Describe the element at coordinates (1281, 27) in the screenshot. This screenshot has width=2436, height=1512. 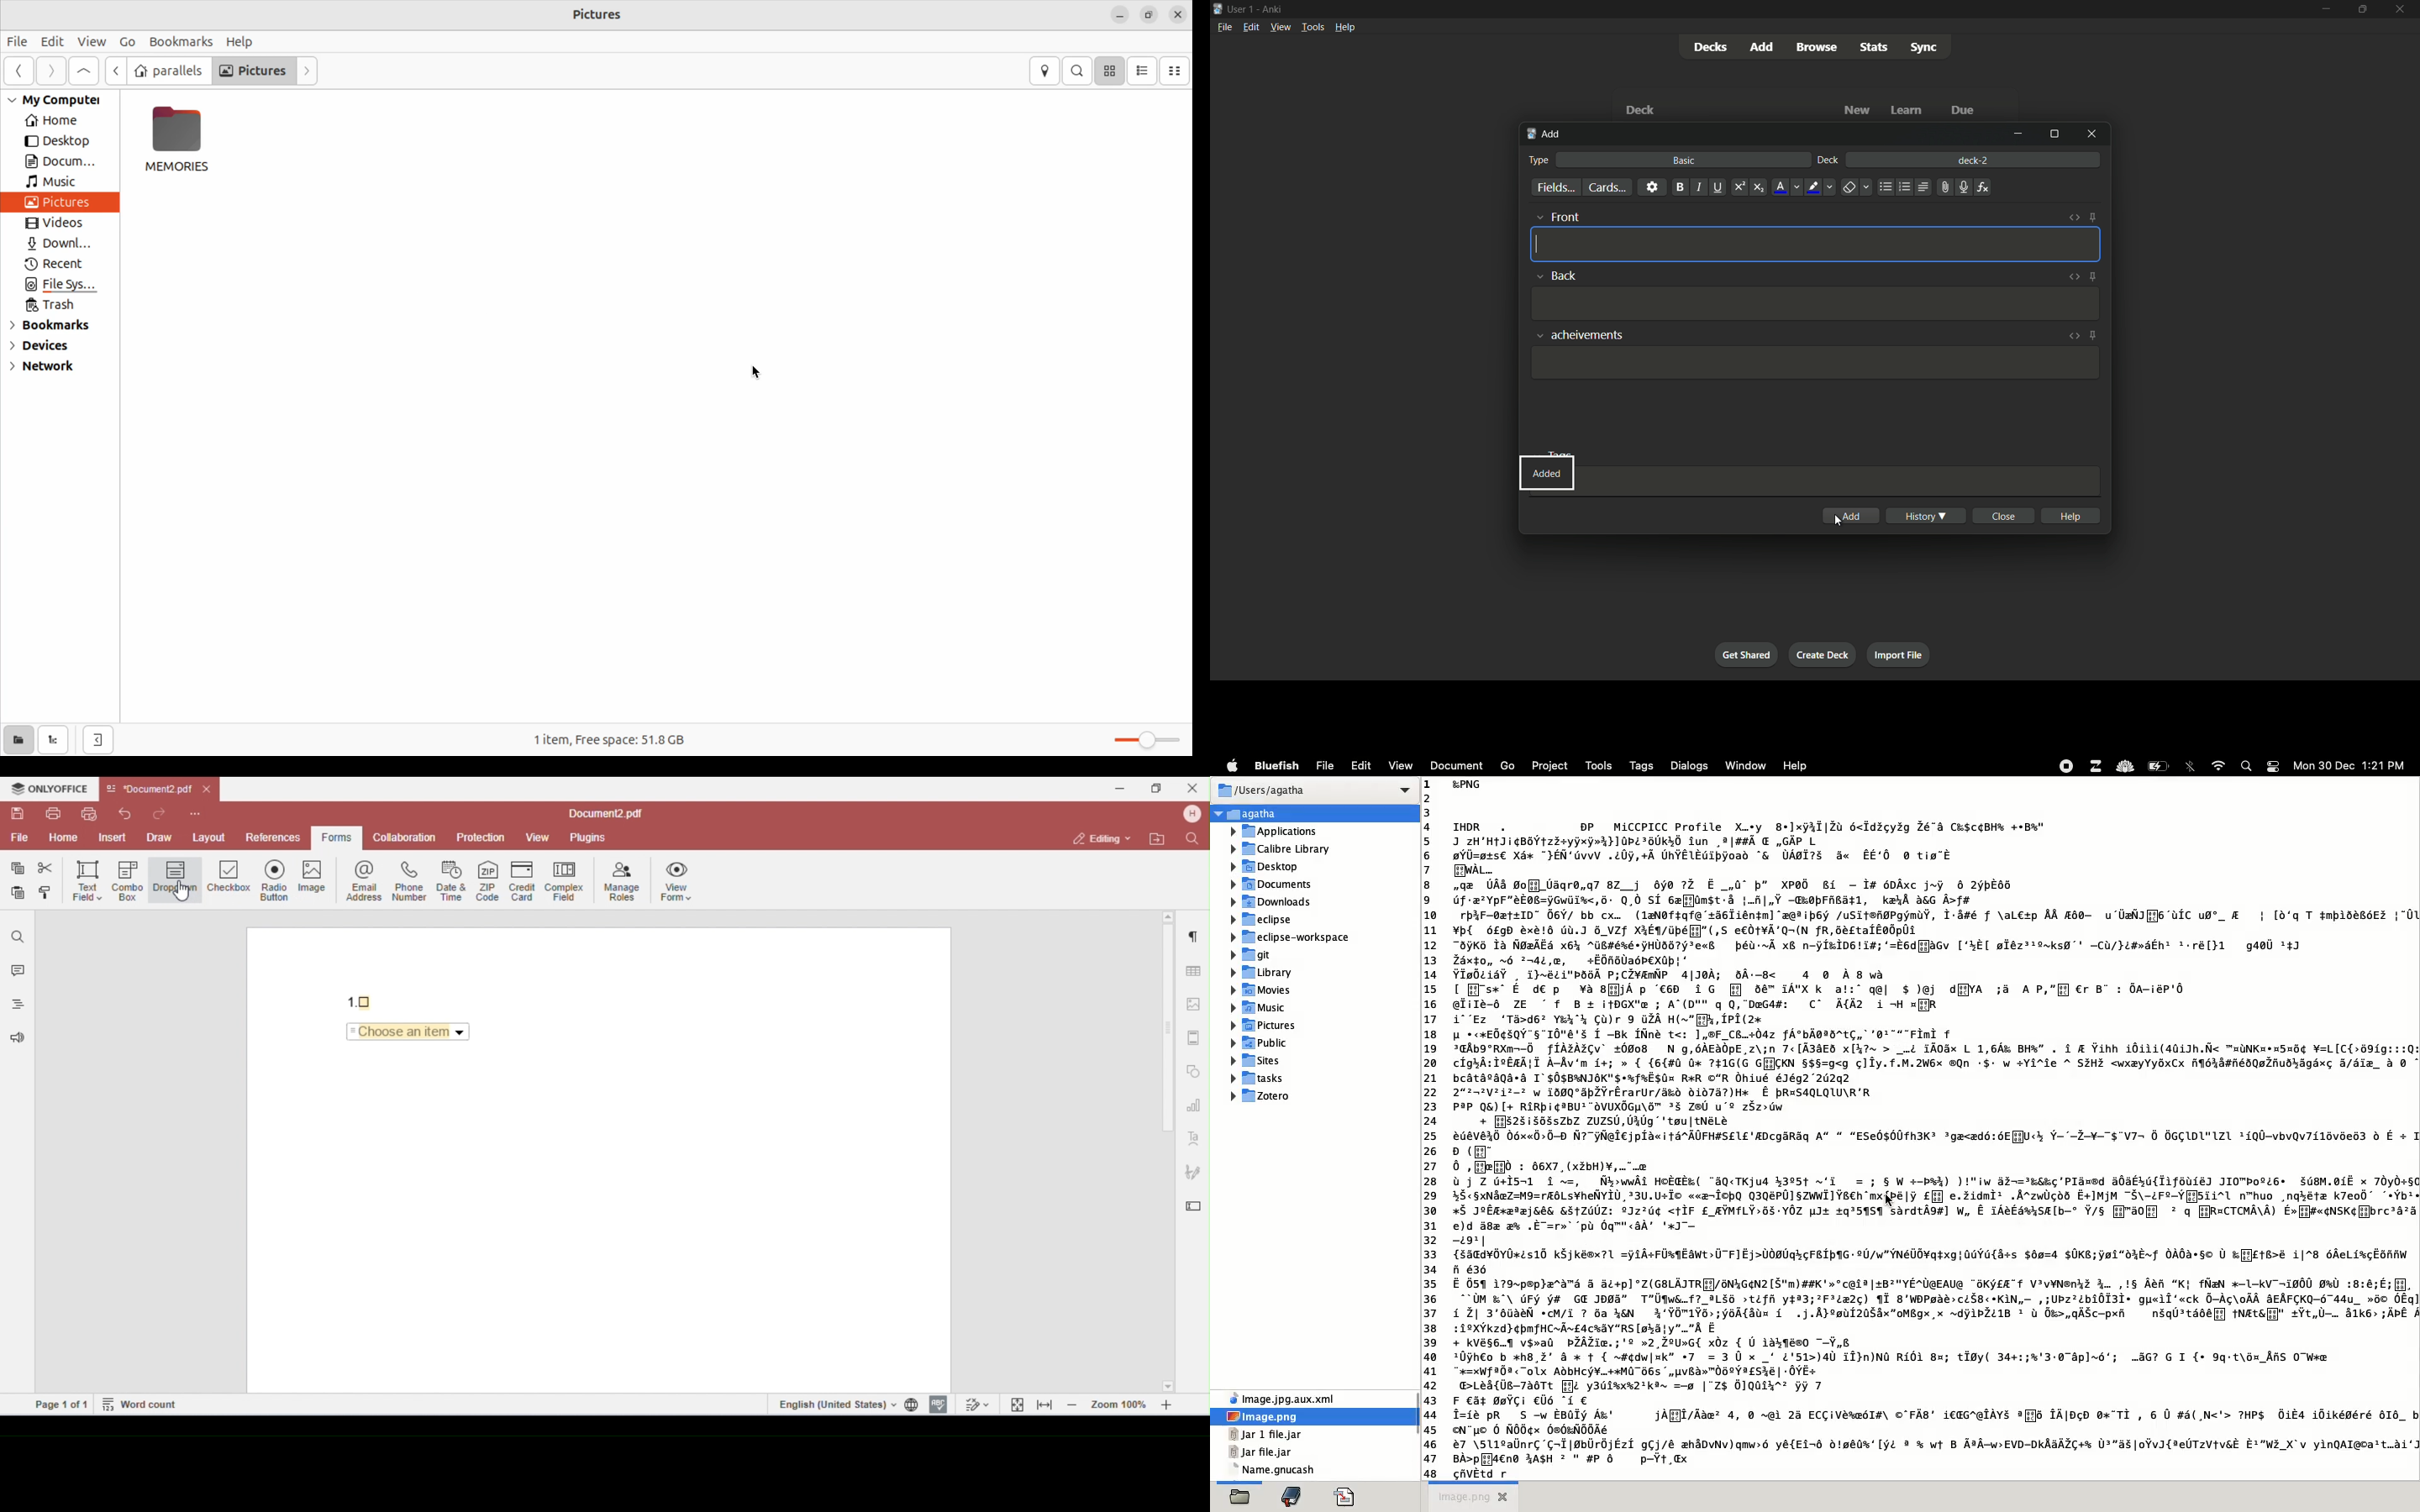
I see `view menu` at that location.